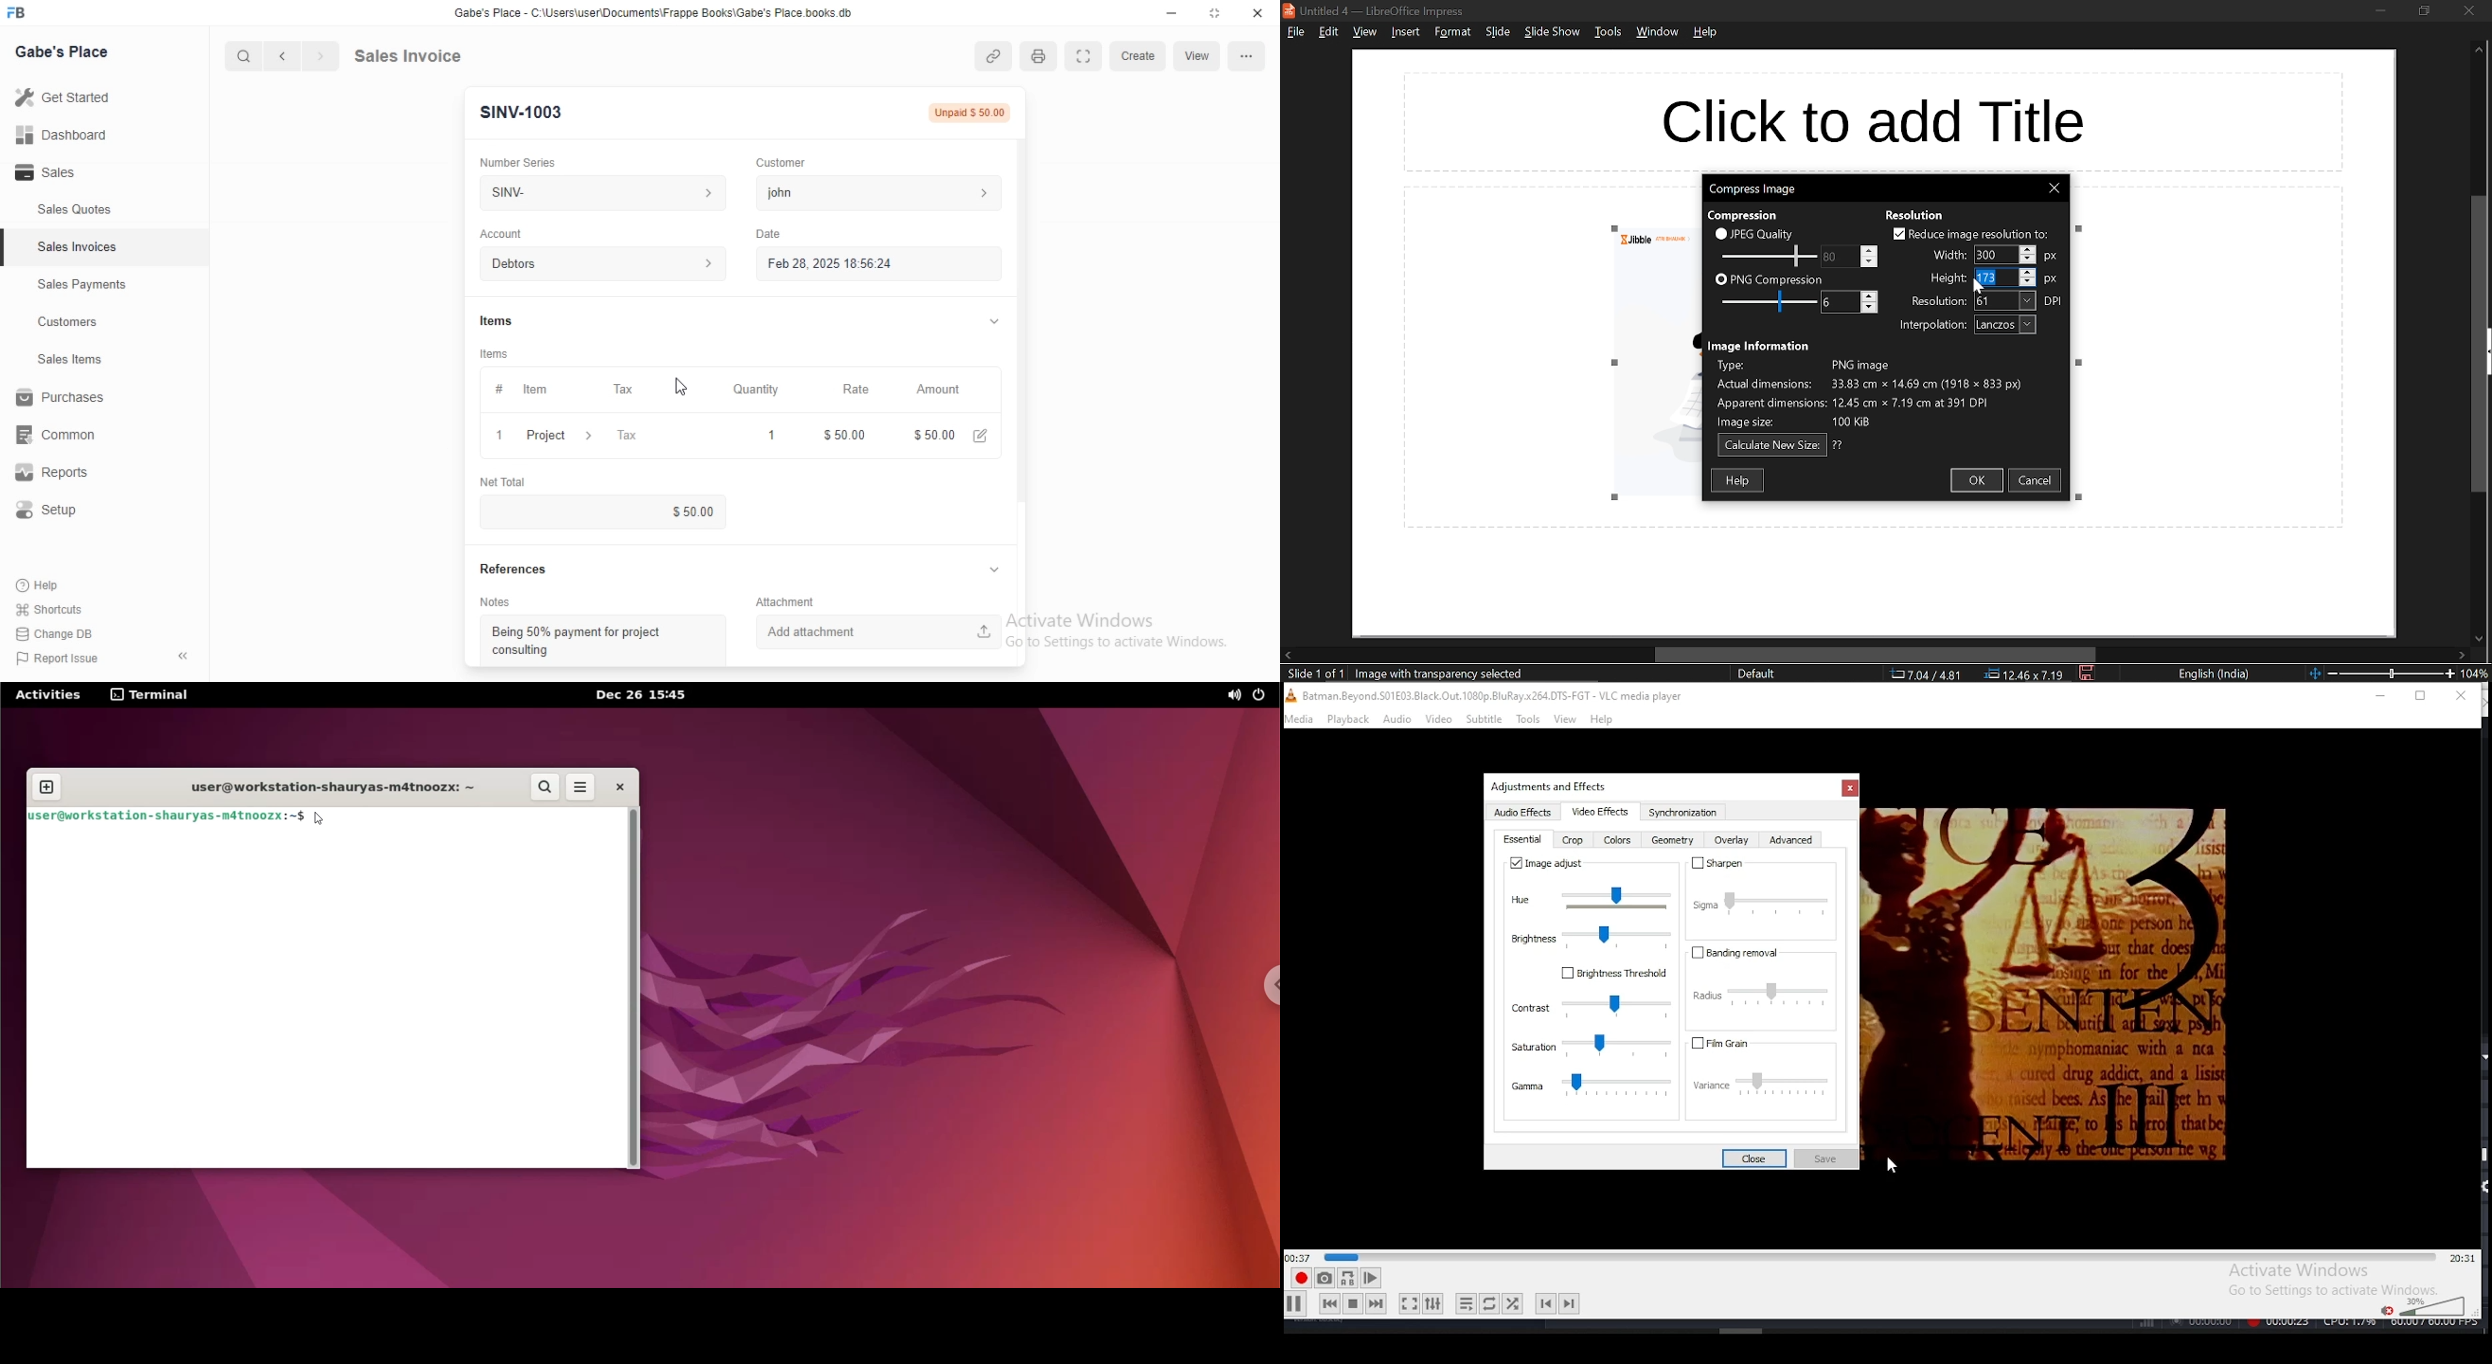  What do you see at coordinates (1216, 15) in the screenshot?
I see `maximize` at bounding box center [1216, 15].